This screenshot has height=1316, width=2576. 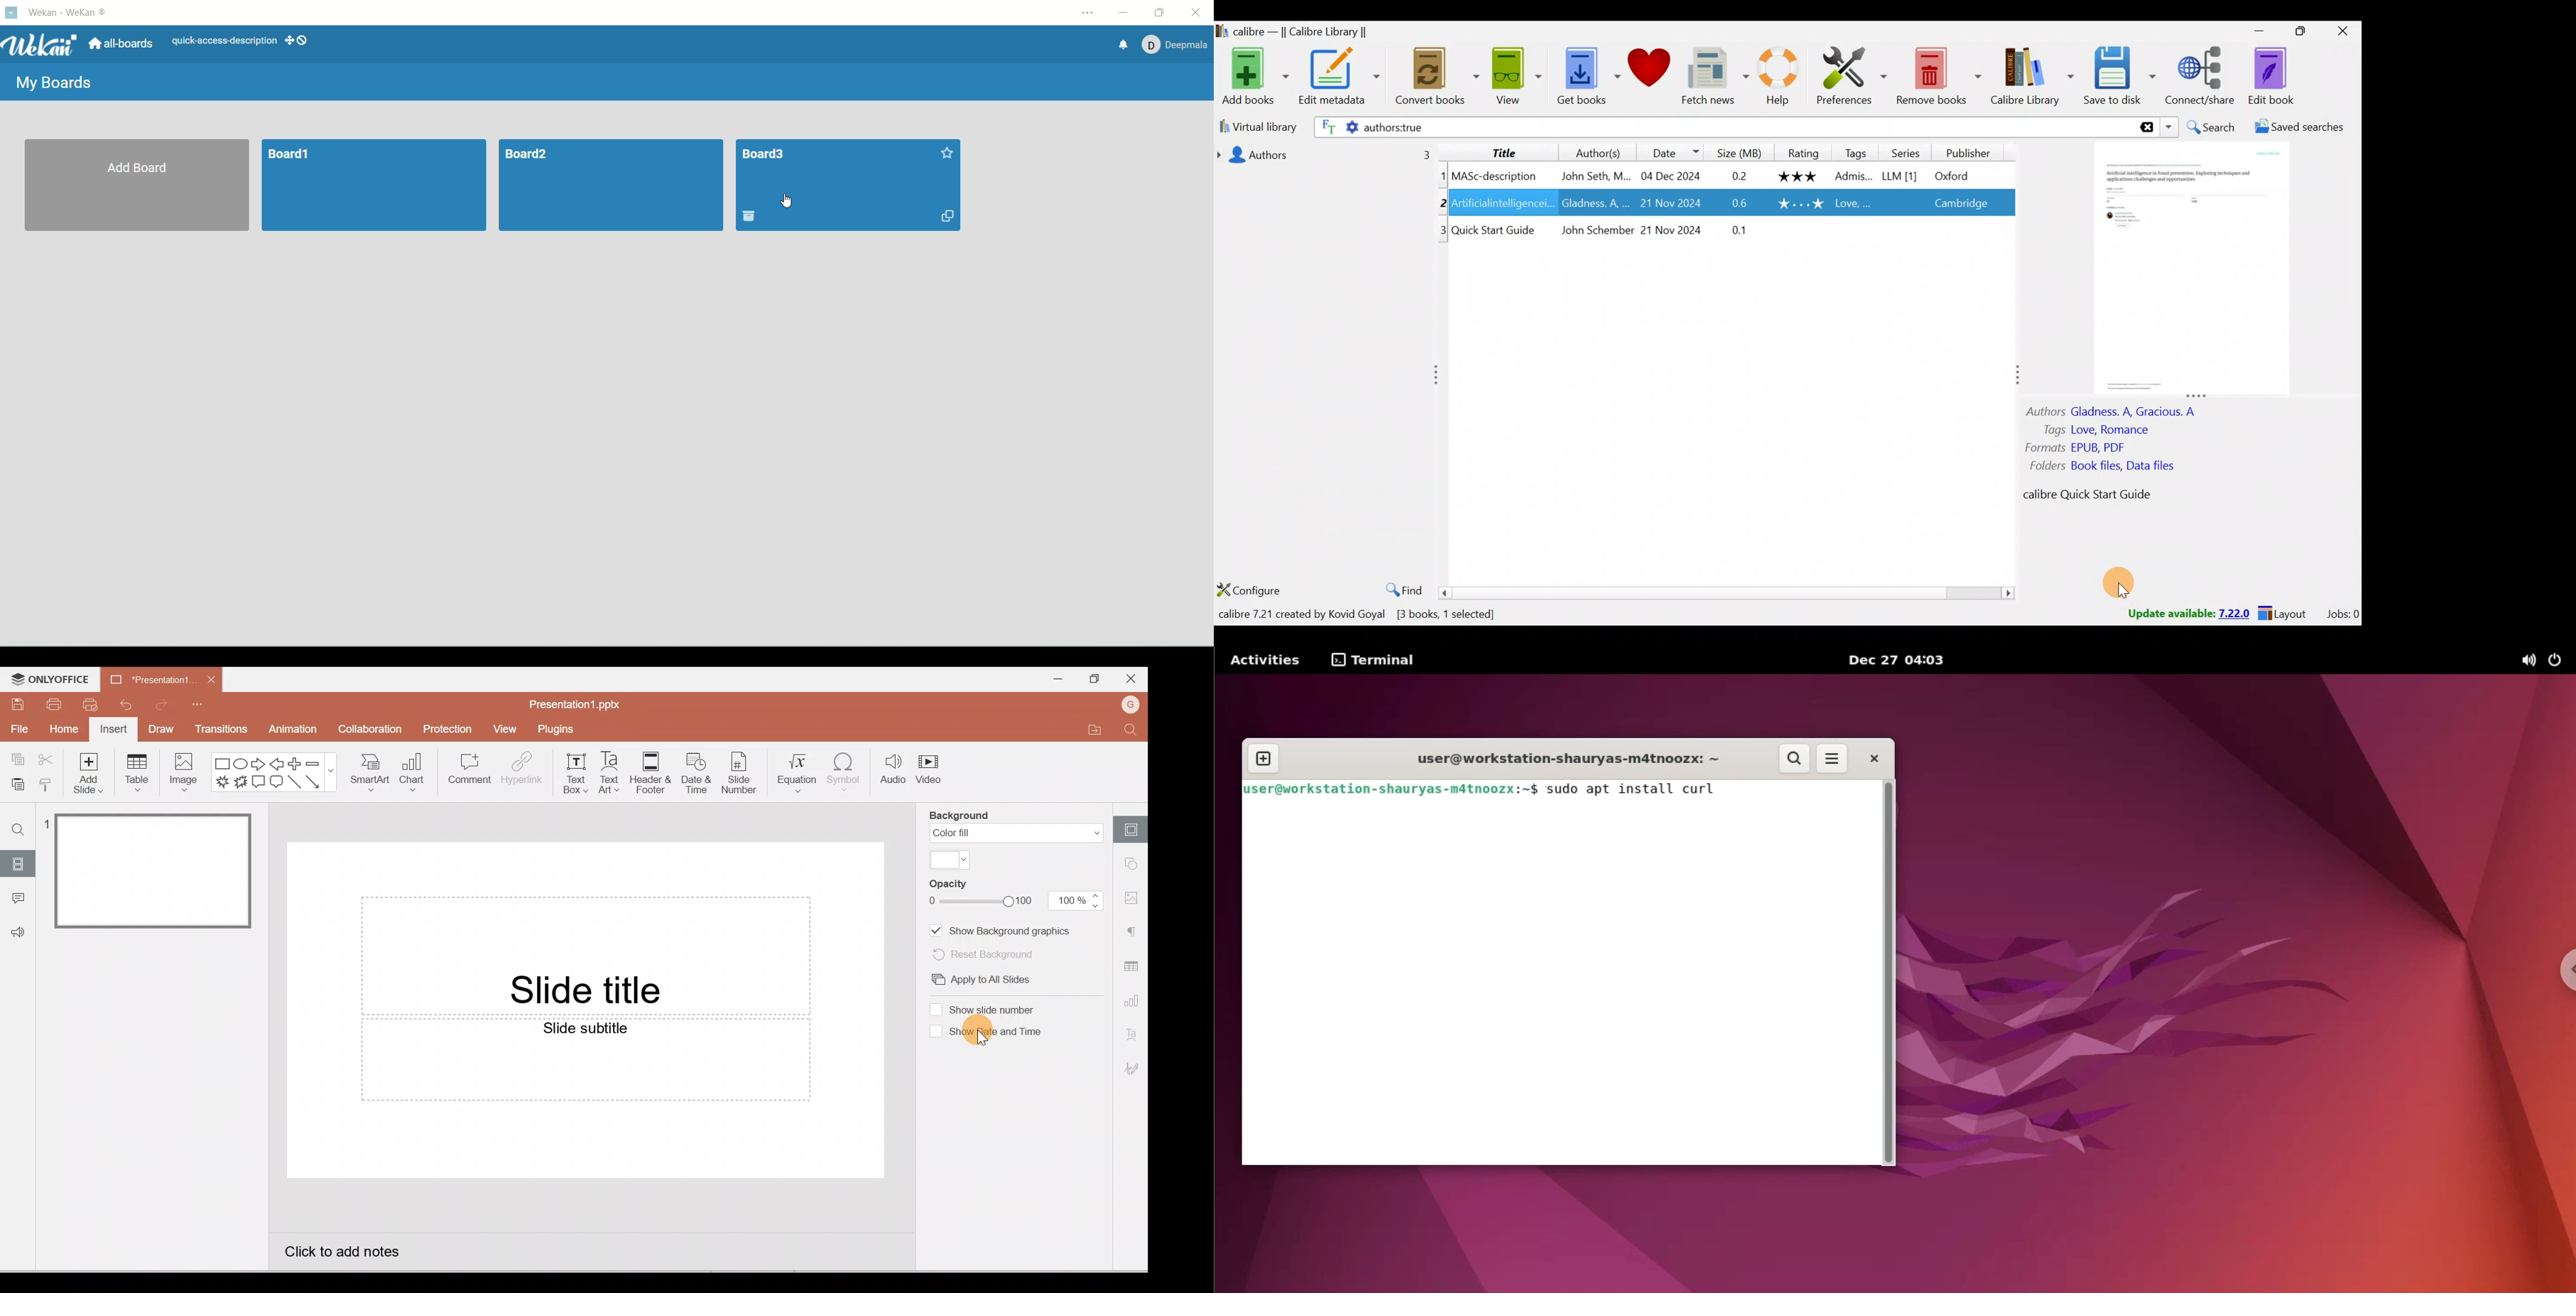 I want to click on Ellipse, so click(x=241, y=763).